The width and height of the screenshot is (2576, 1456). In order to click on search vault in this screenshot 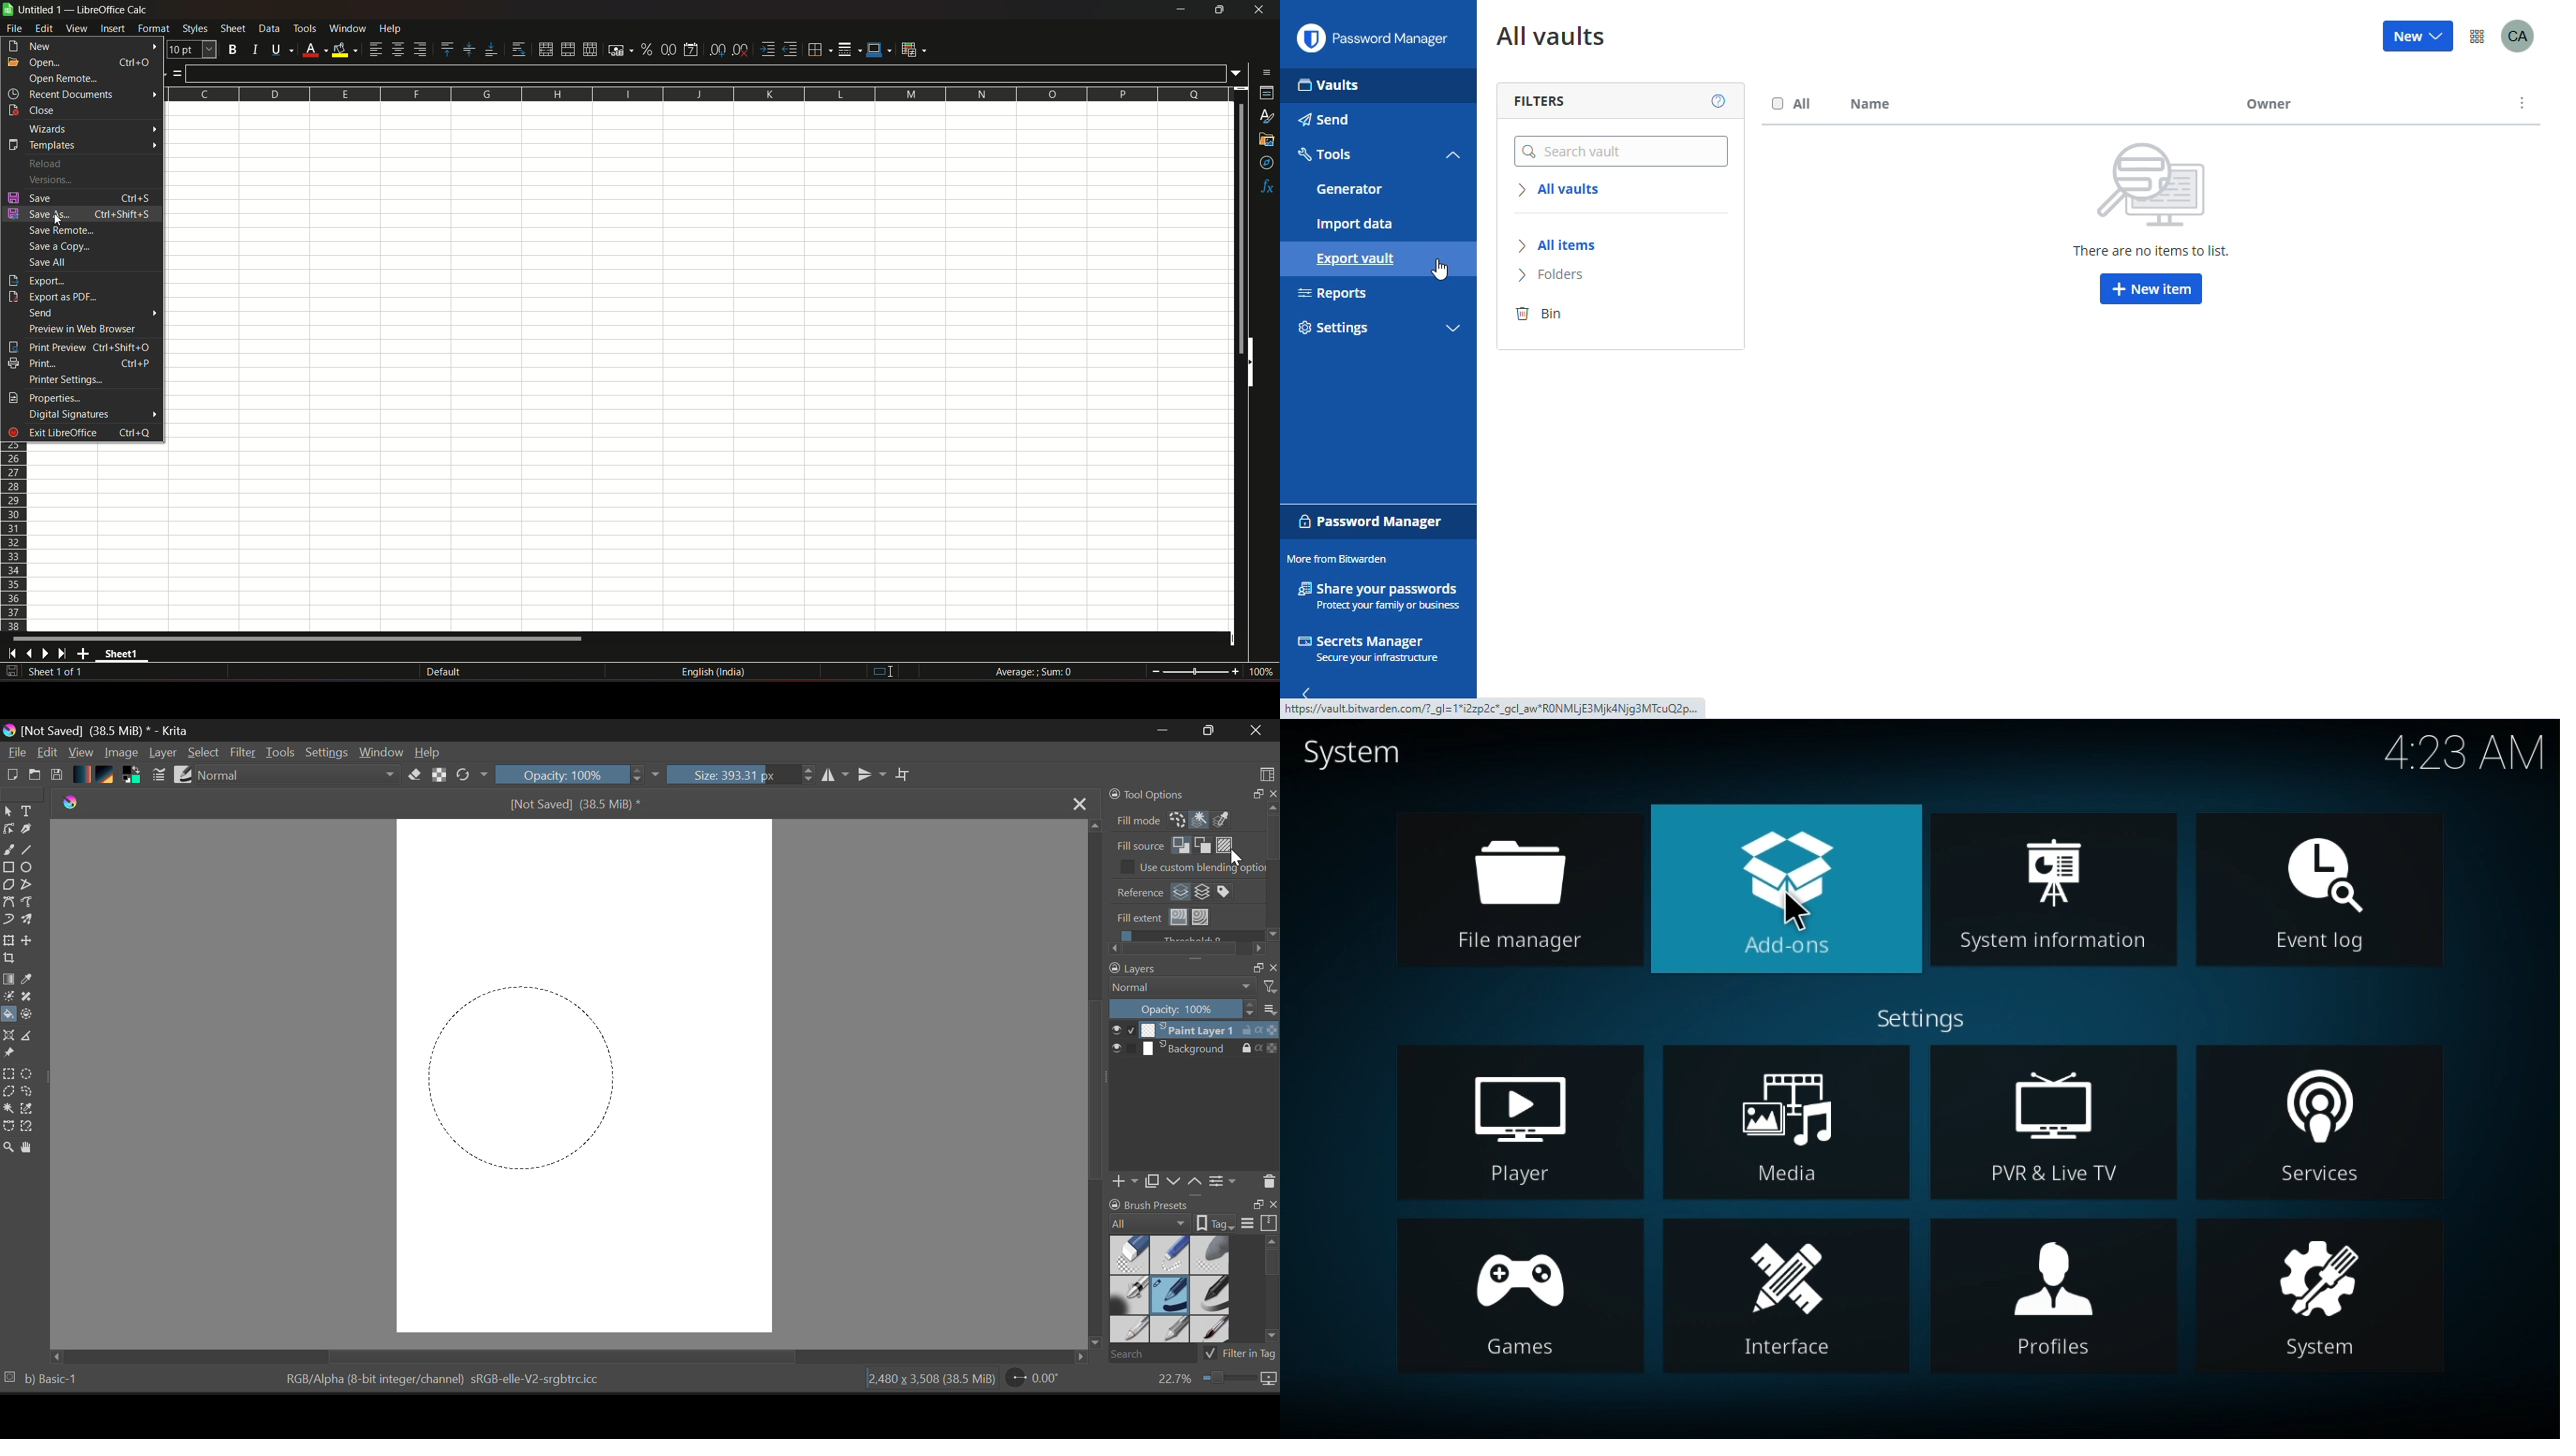, I will do `click(1622, 146)`.